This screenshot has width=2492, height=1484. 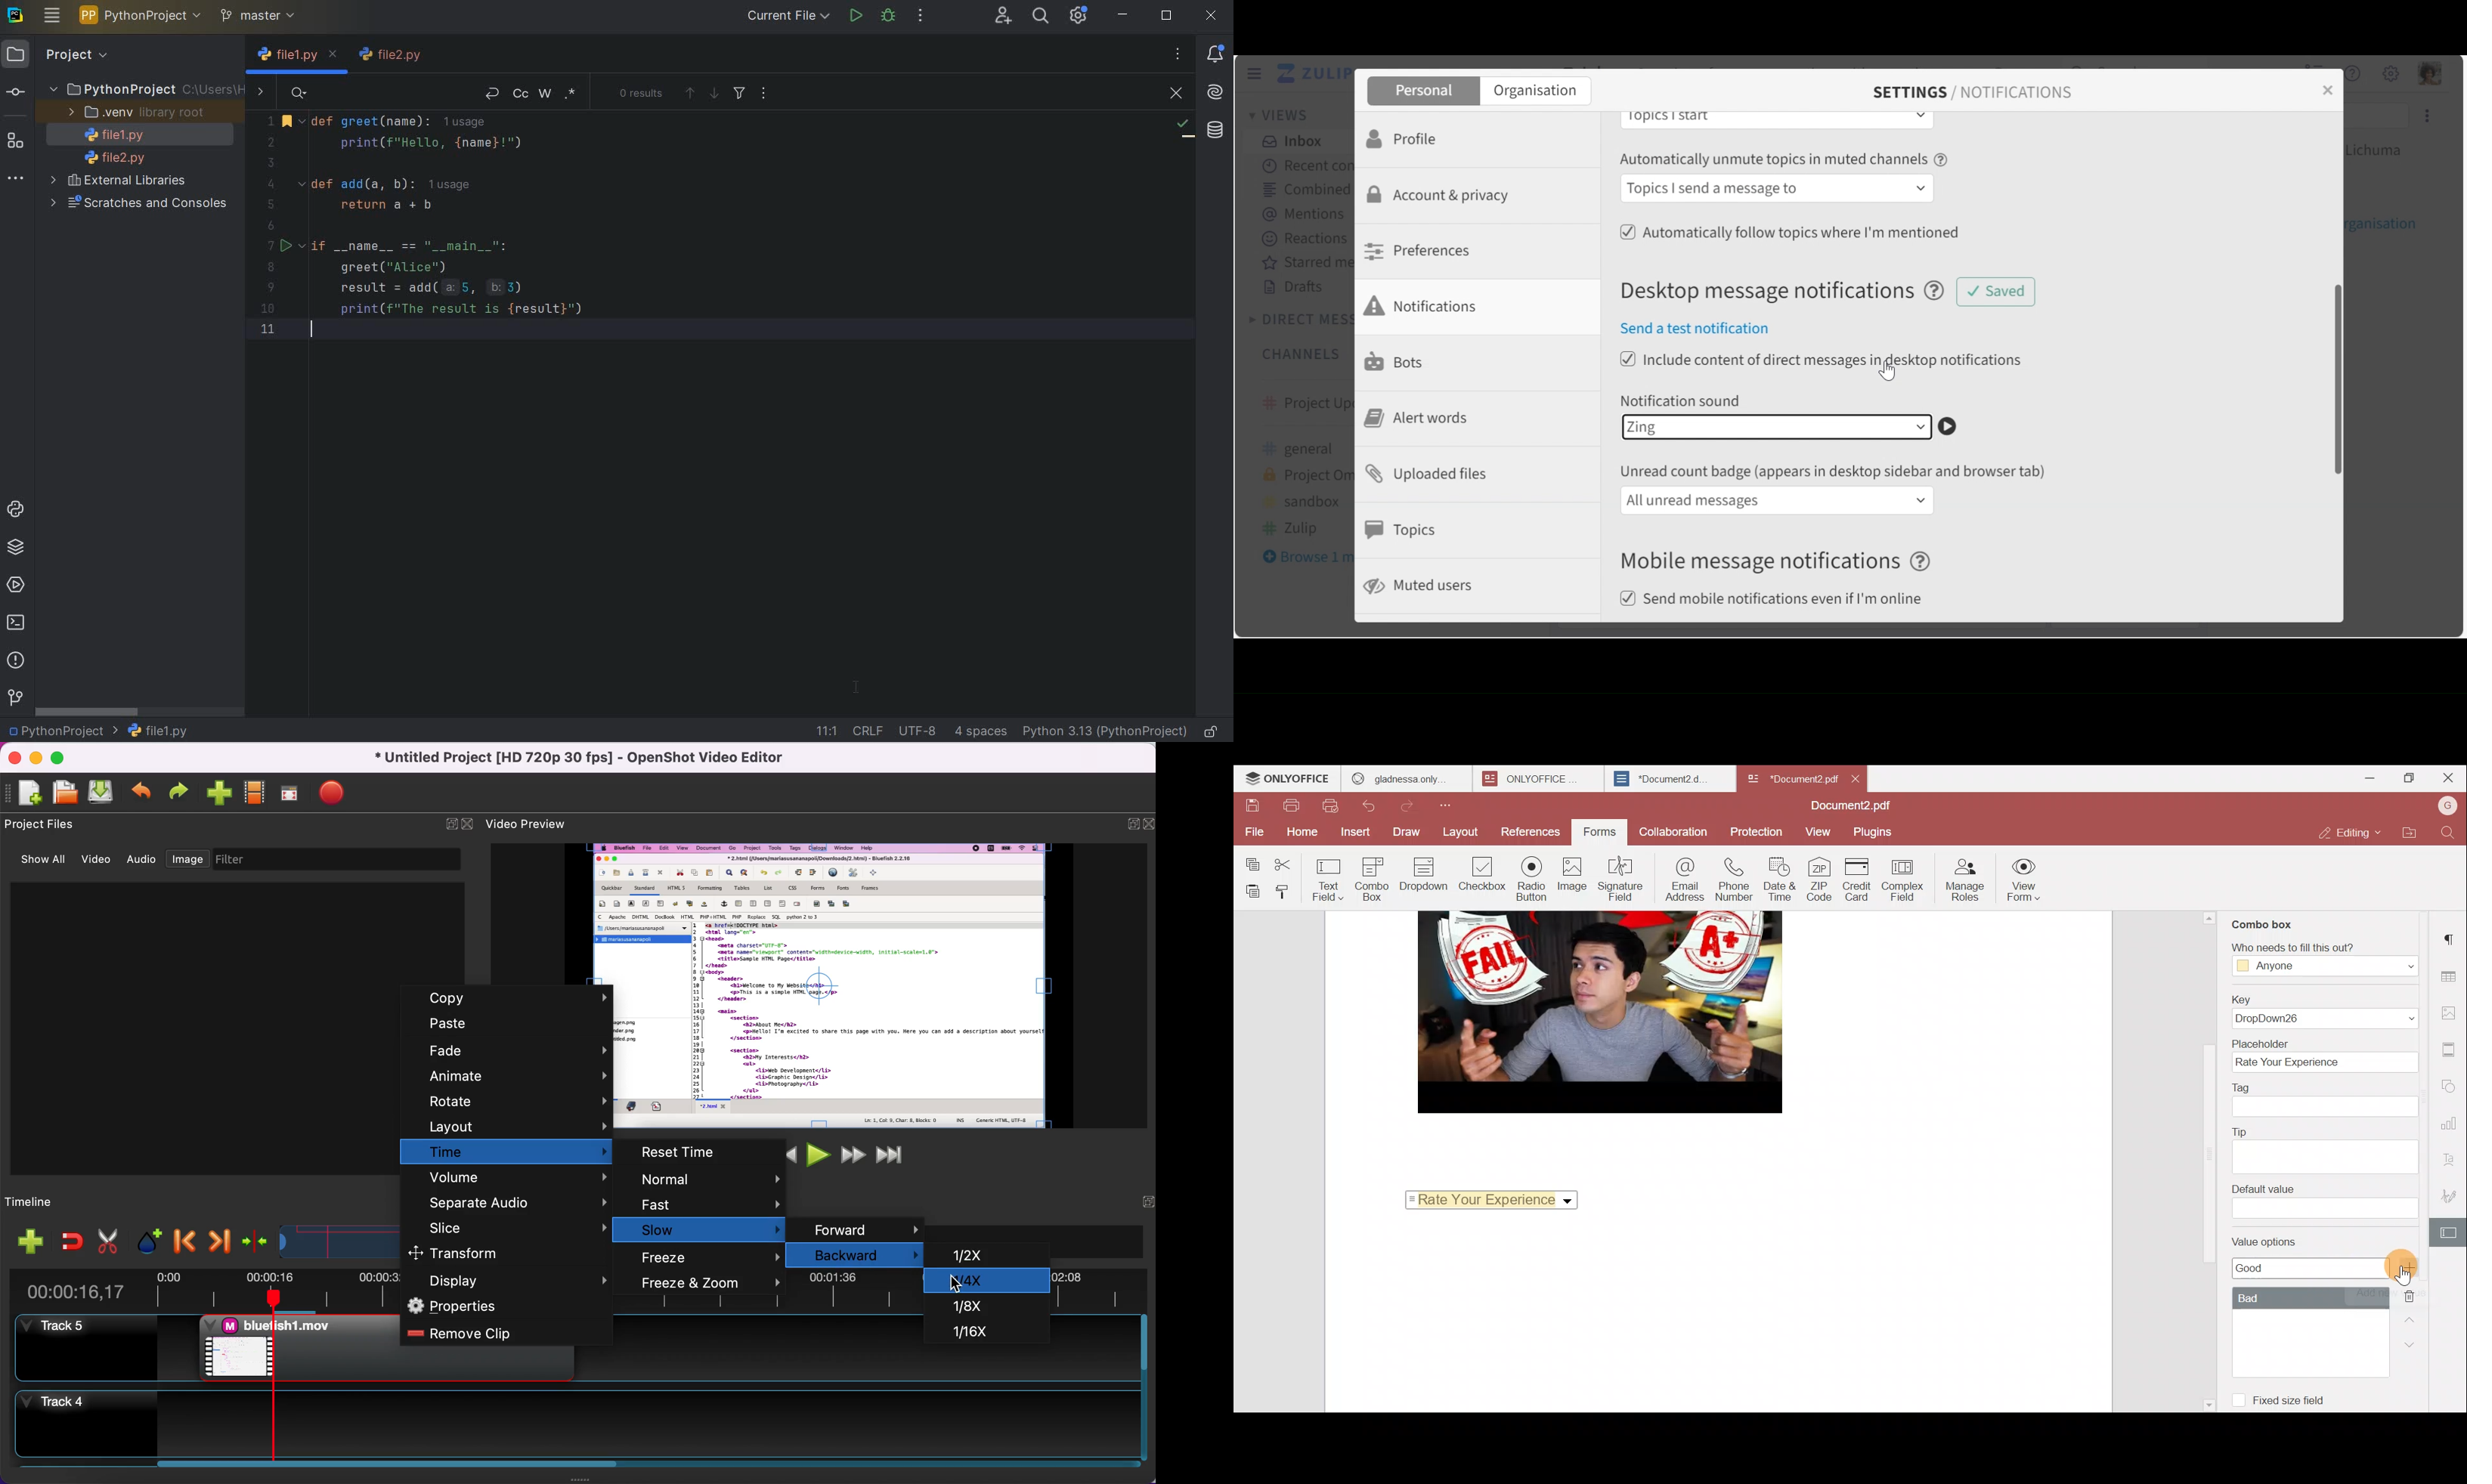 What do you see at coordinates (1426, 874) in the screenshot?
I see `Dropdown` at bounding box center [1426, 874].